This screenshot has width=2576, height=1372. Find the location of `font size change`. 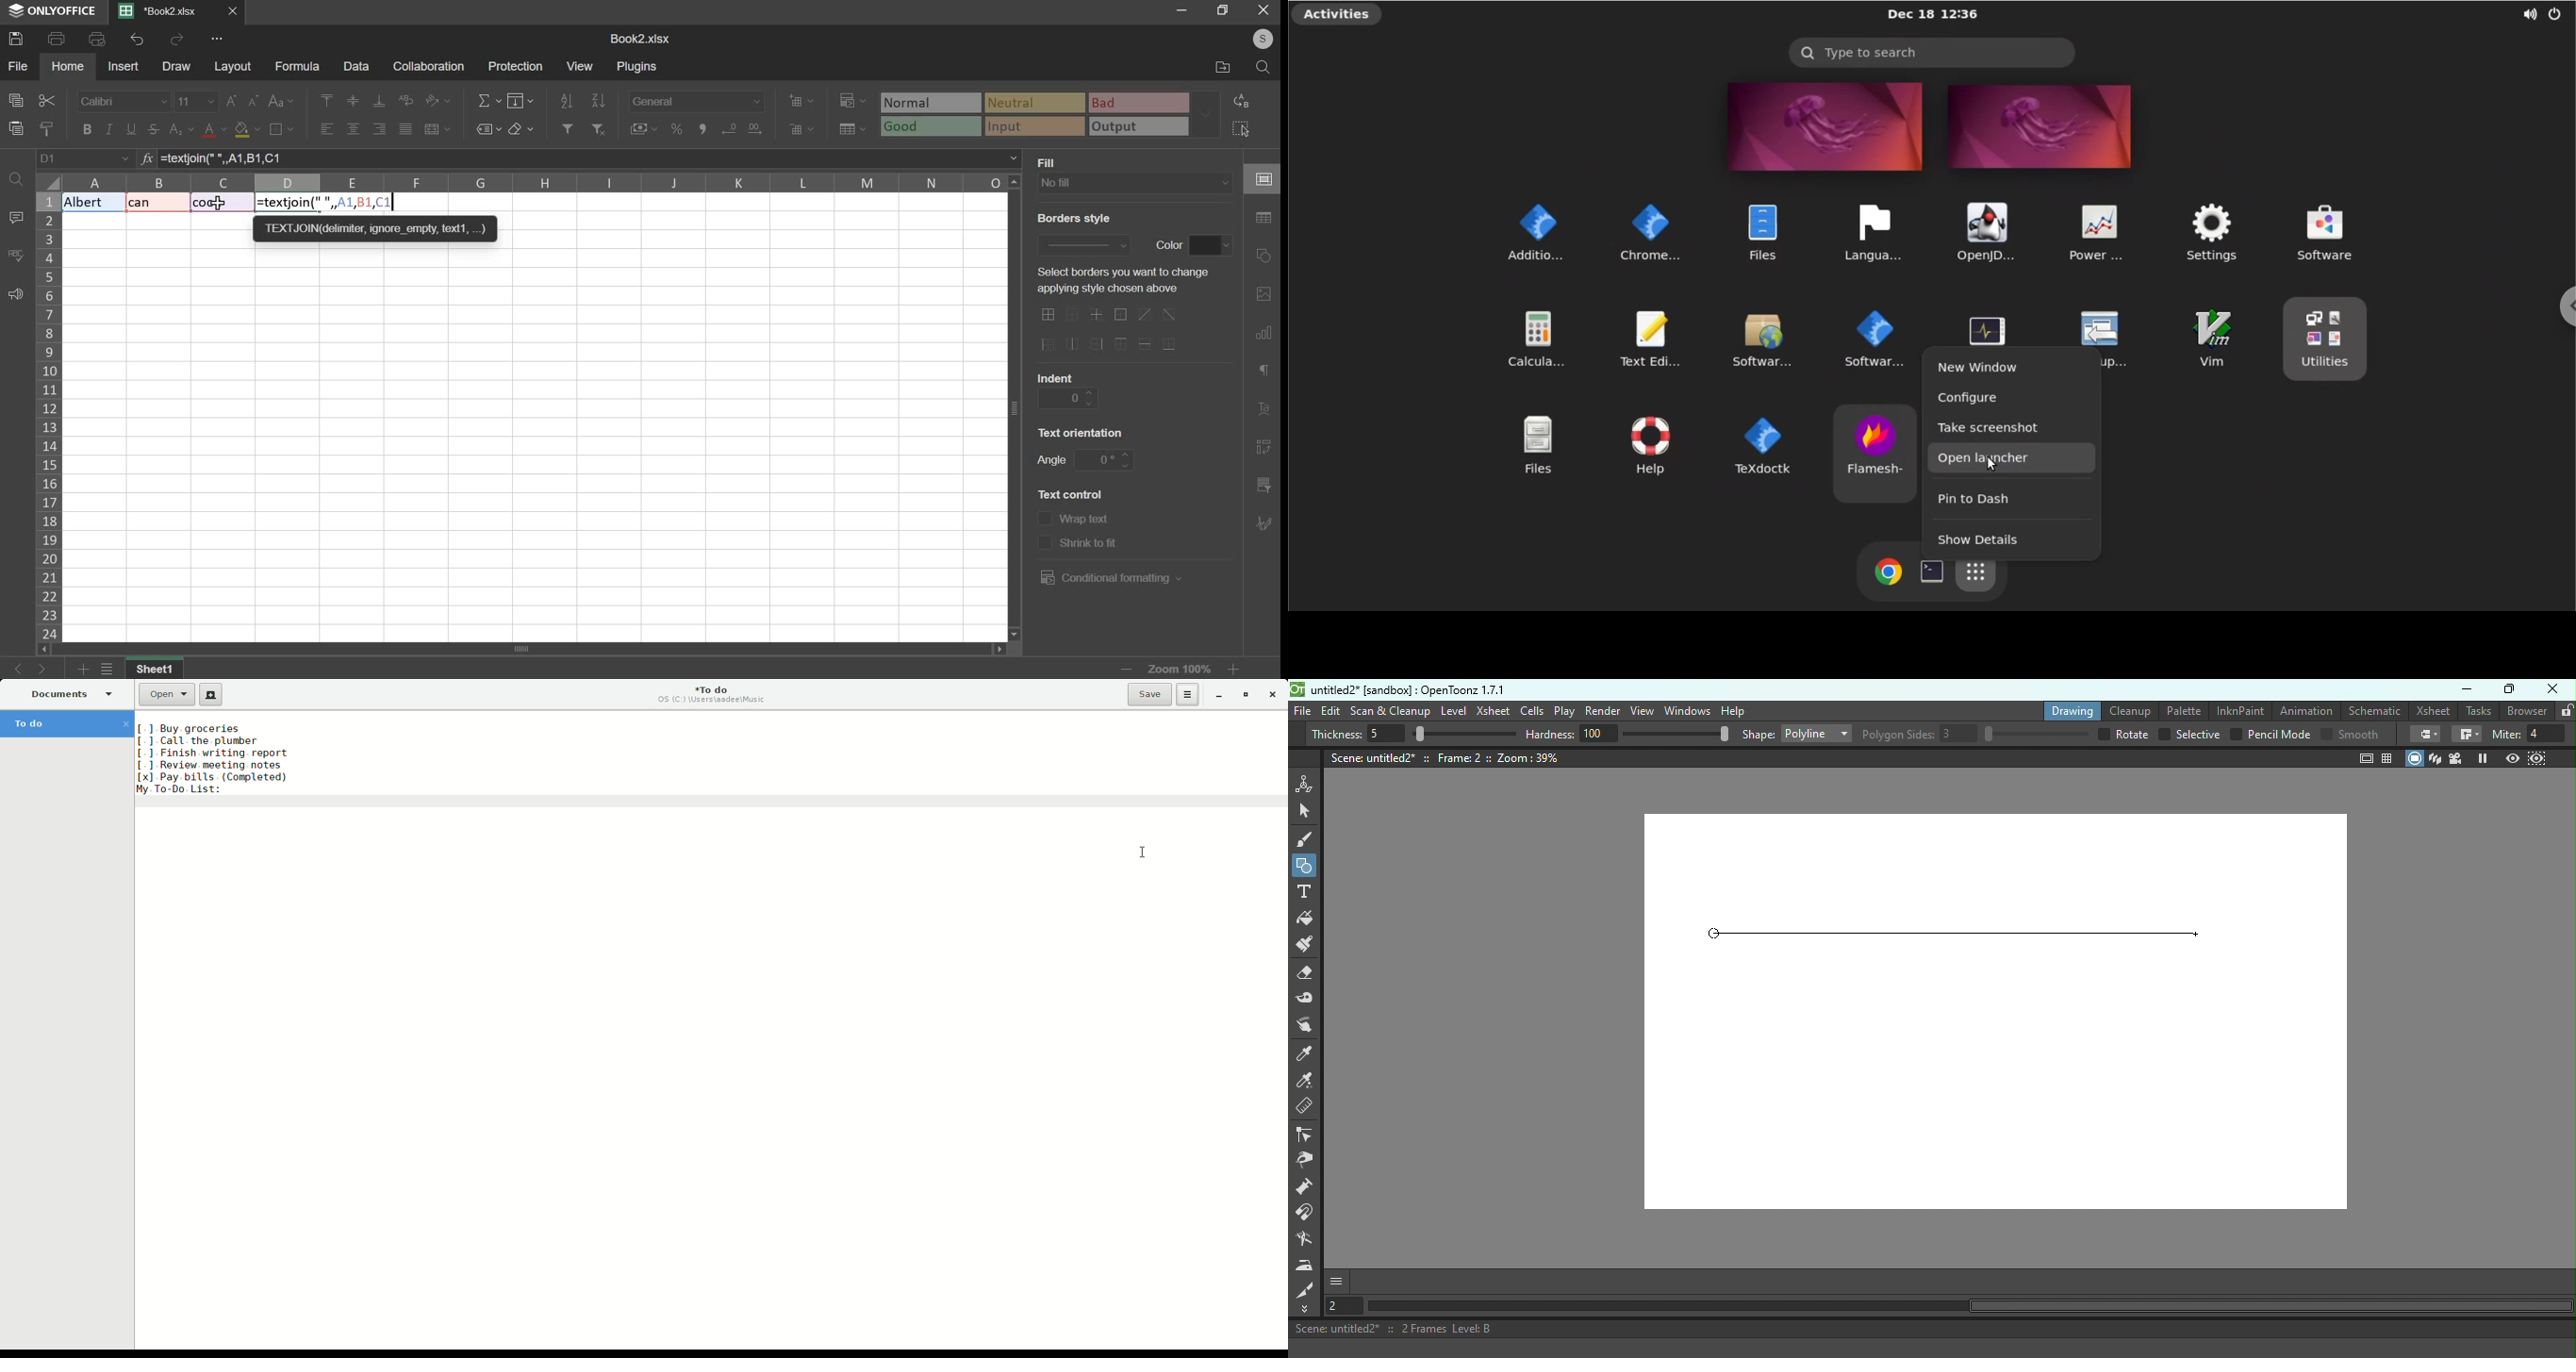

font size change is located at coordinates (244, 101).